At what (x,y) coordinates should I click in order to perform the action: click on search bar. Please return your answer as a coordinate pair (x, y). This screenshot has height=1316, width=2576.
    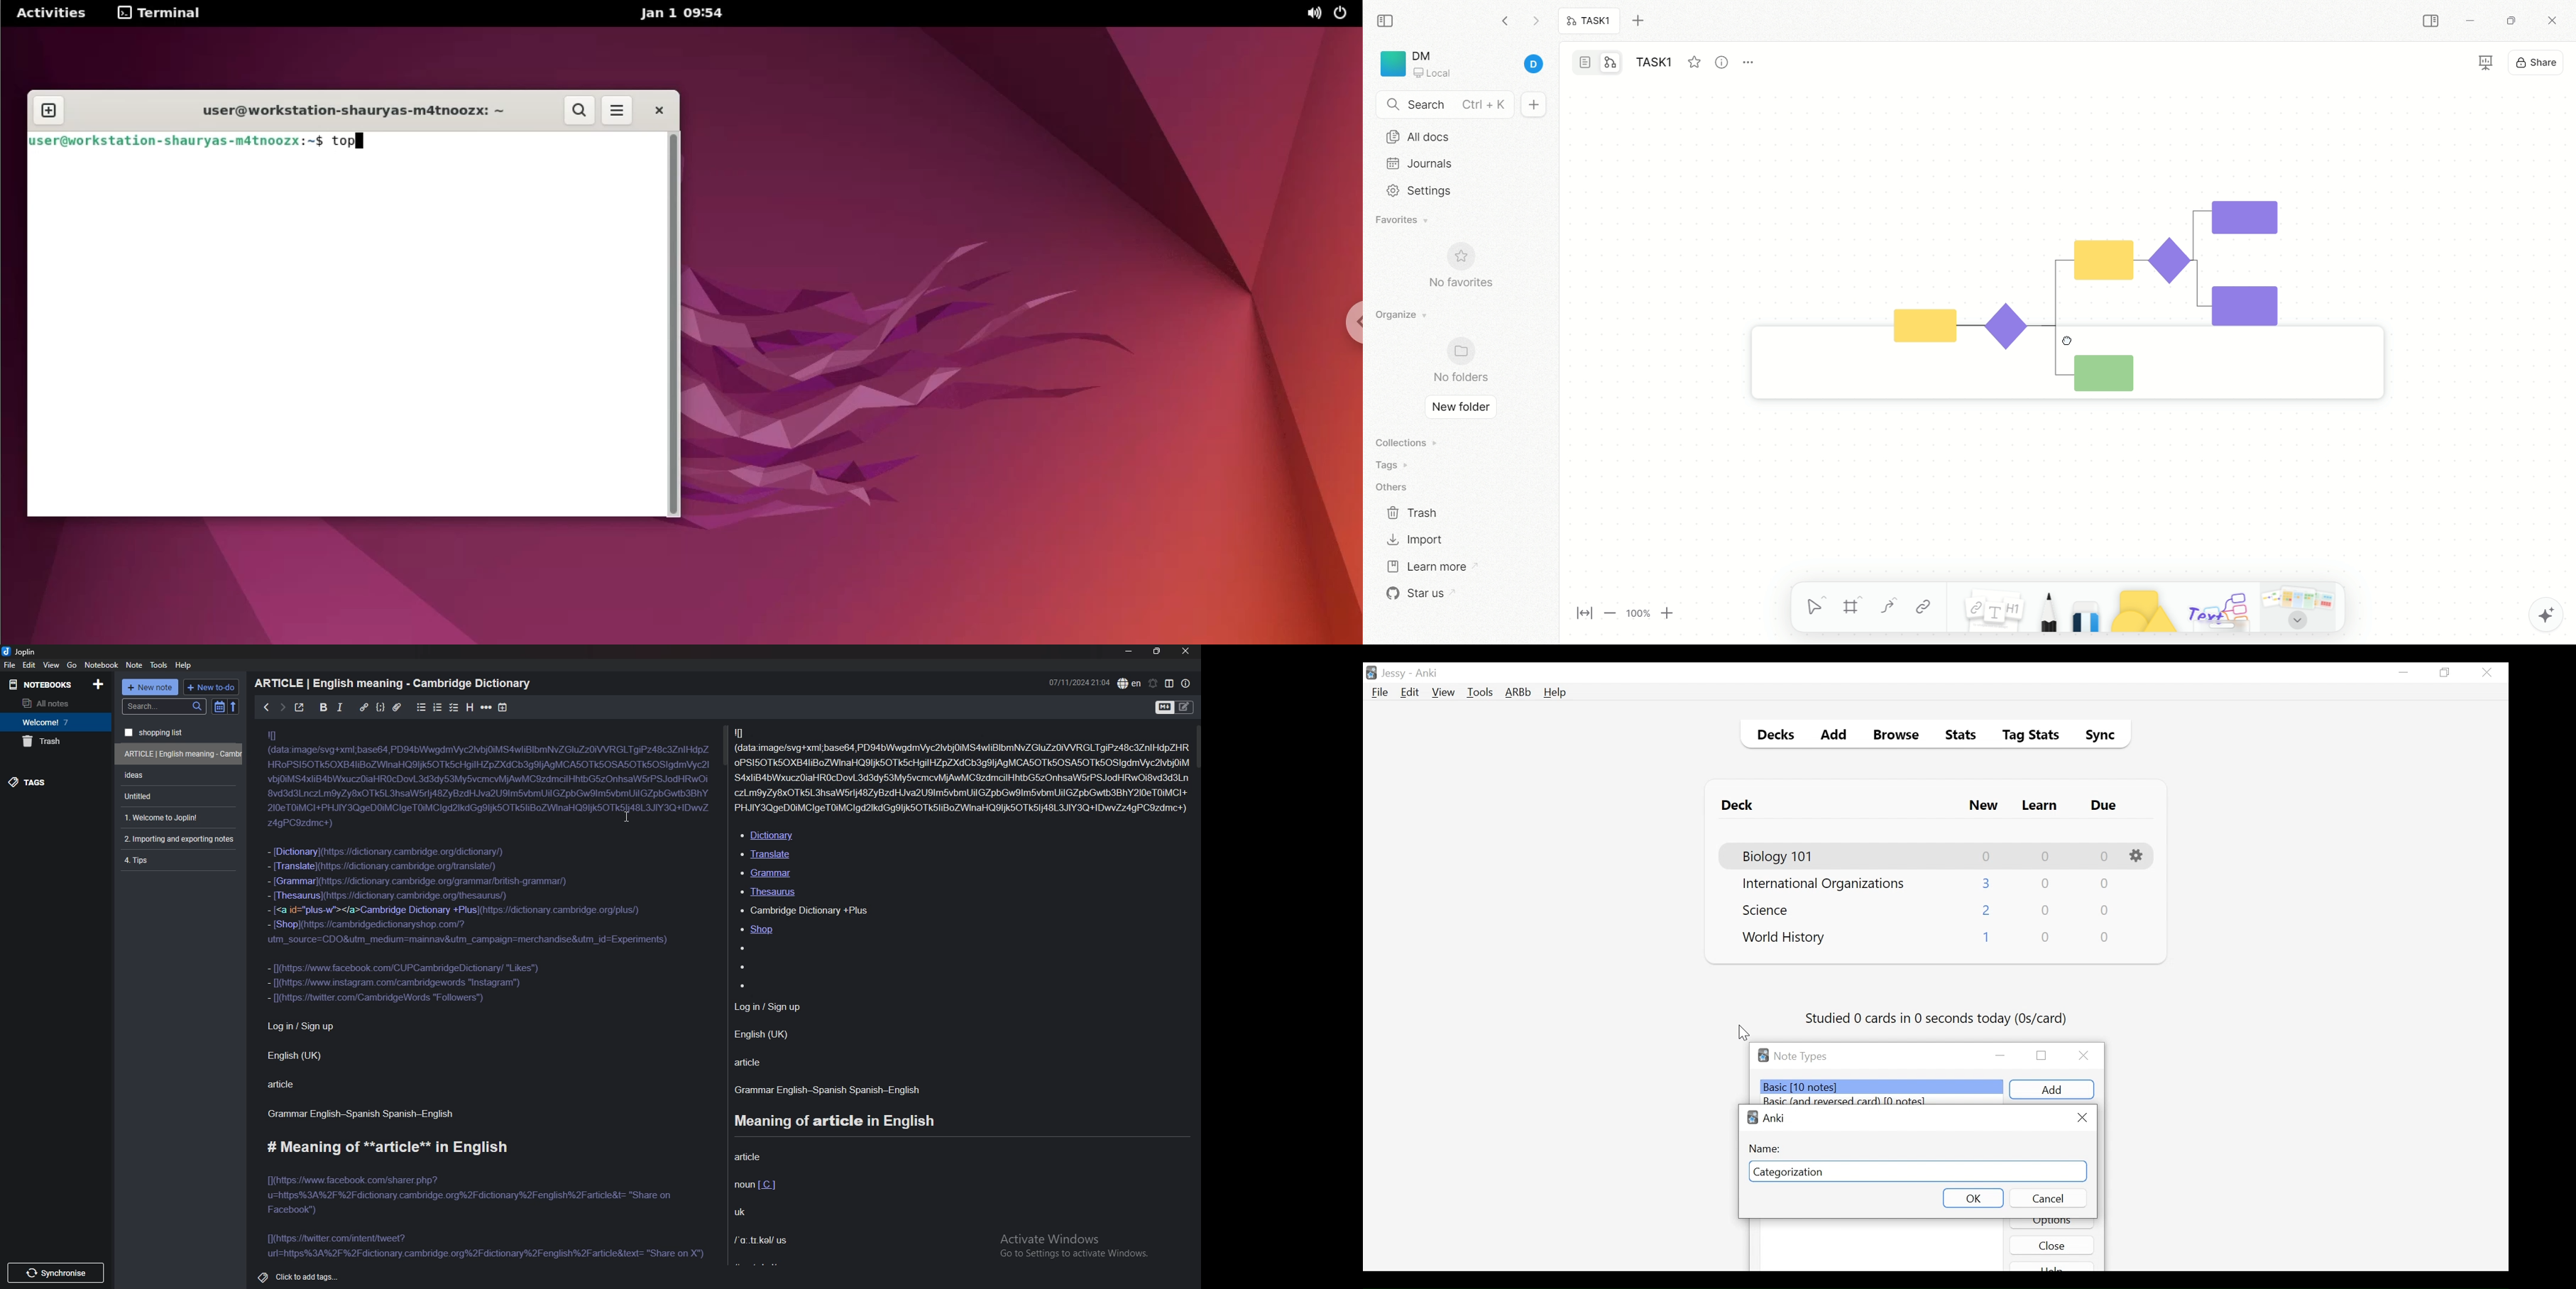
    Looking at the image, I should click on (165, 705).